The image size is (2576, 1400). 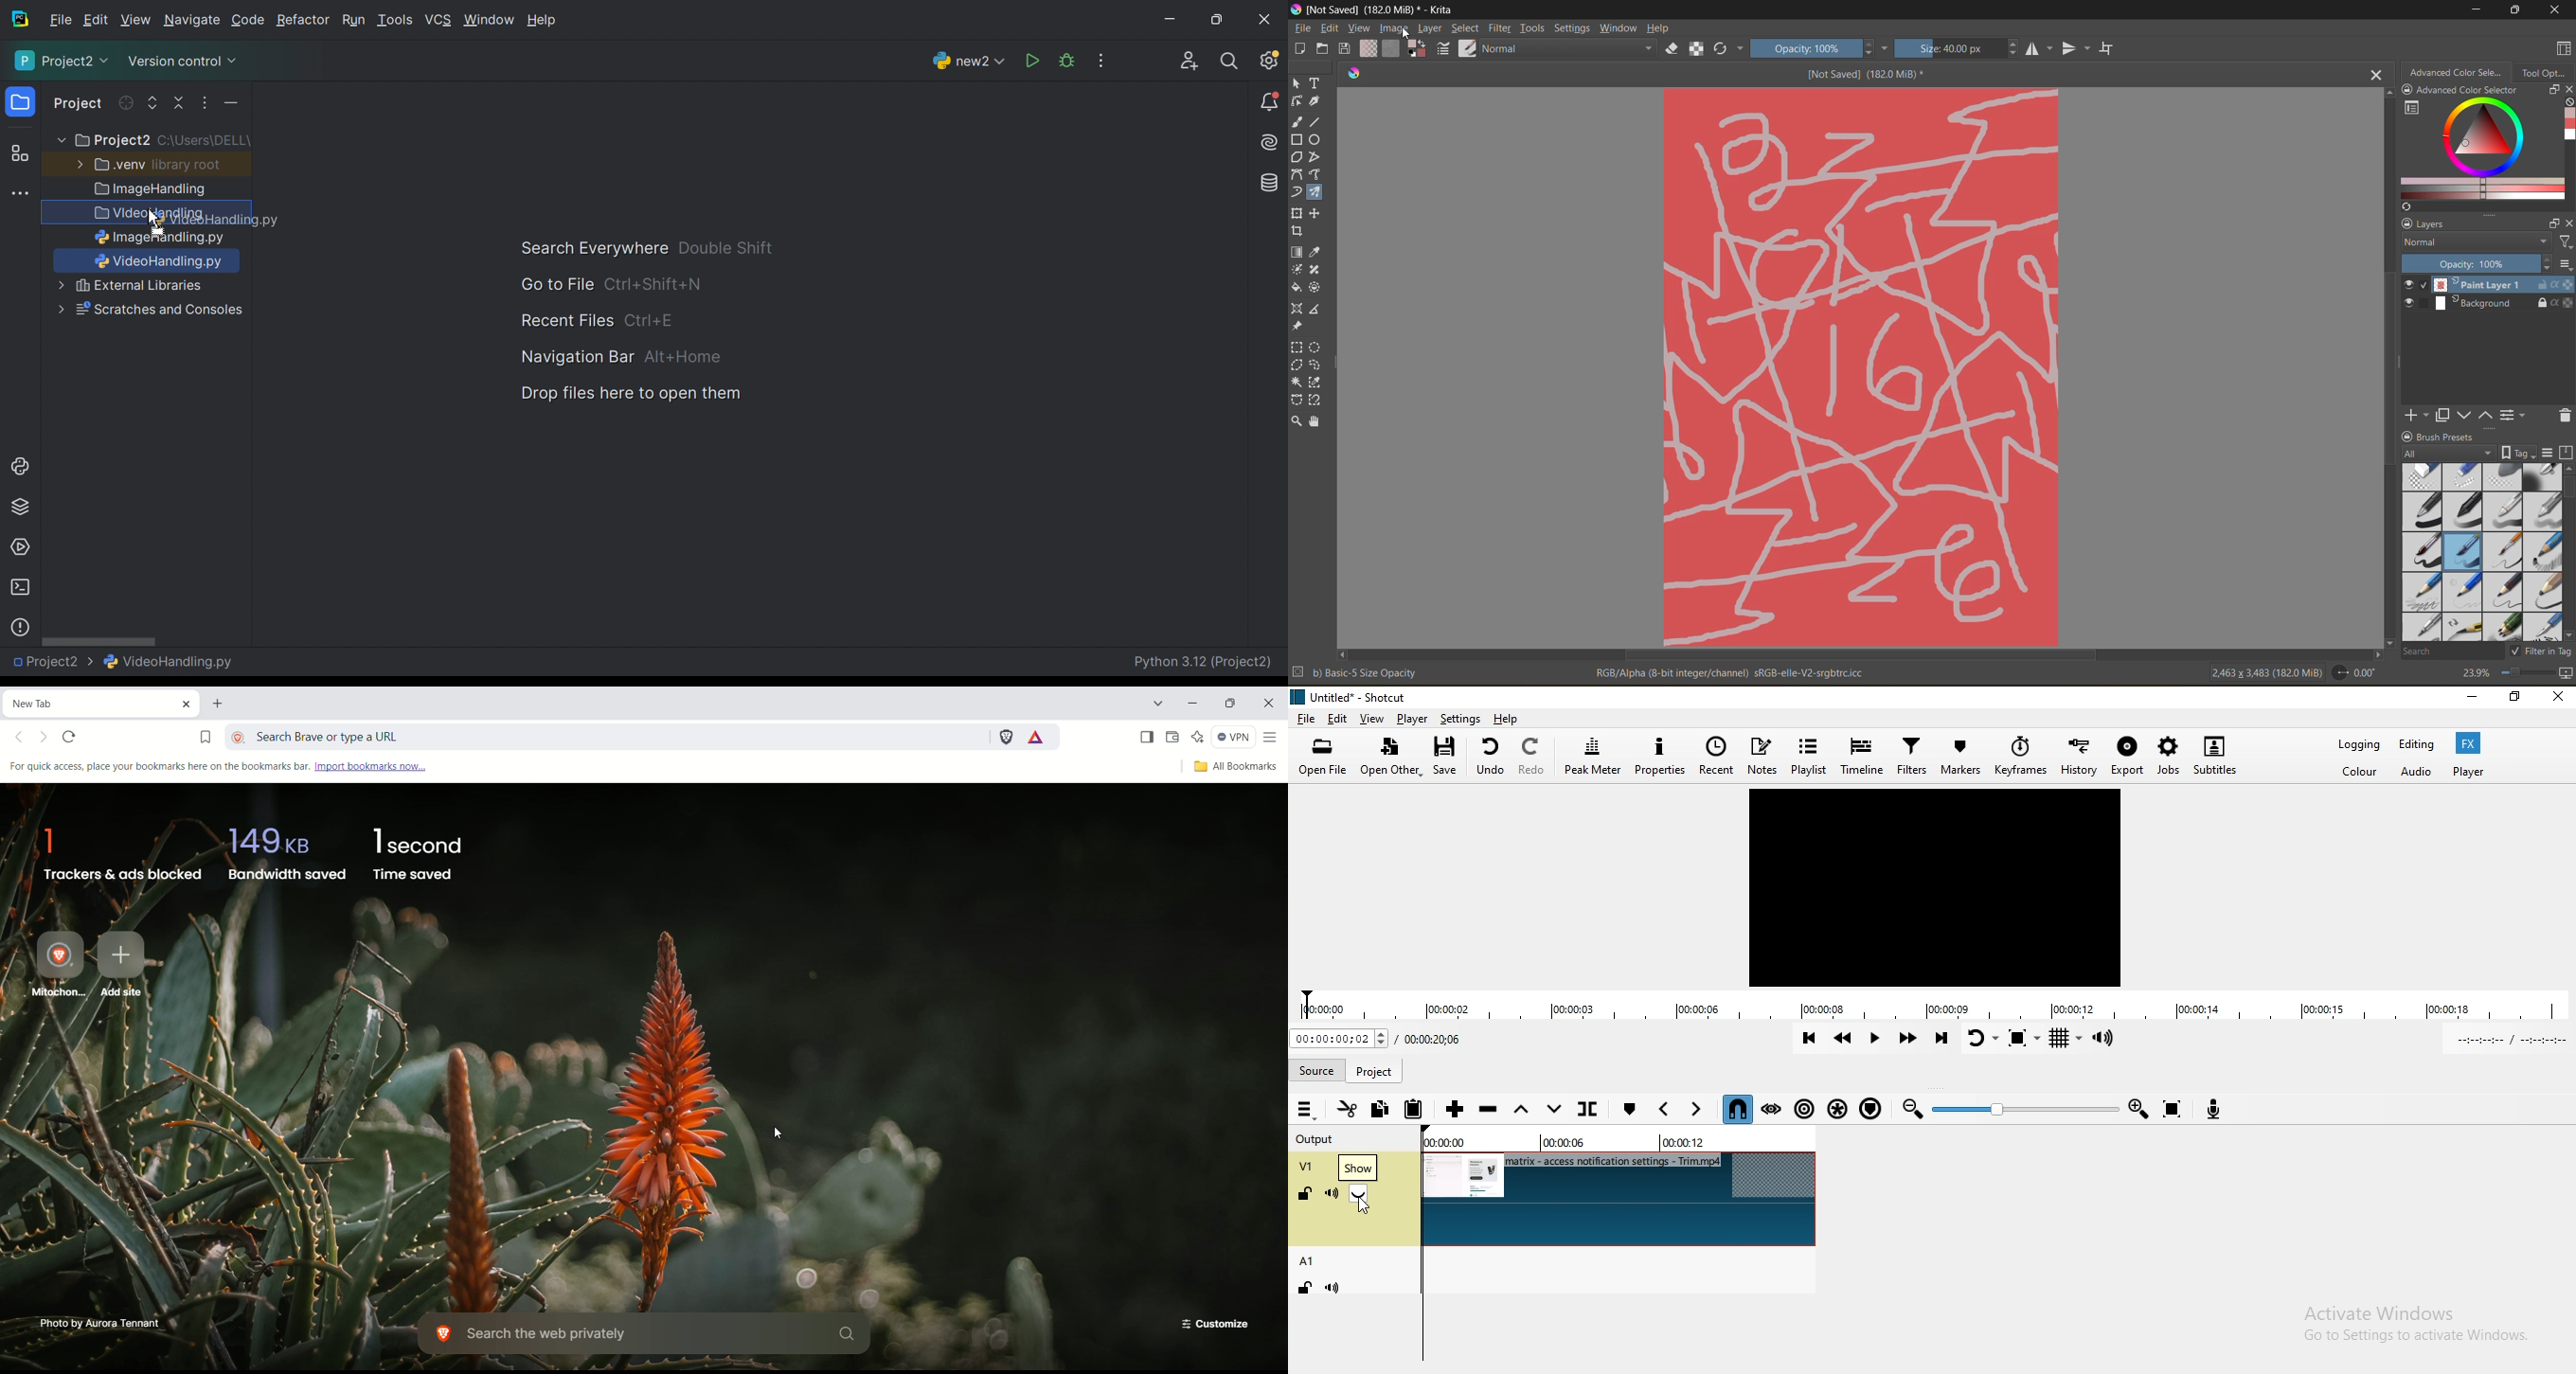 I want to click on Edit, so click(x=95, y=20).